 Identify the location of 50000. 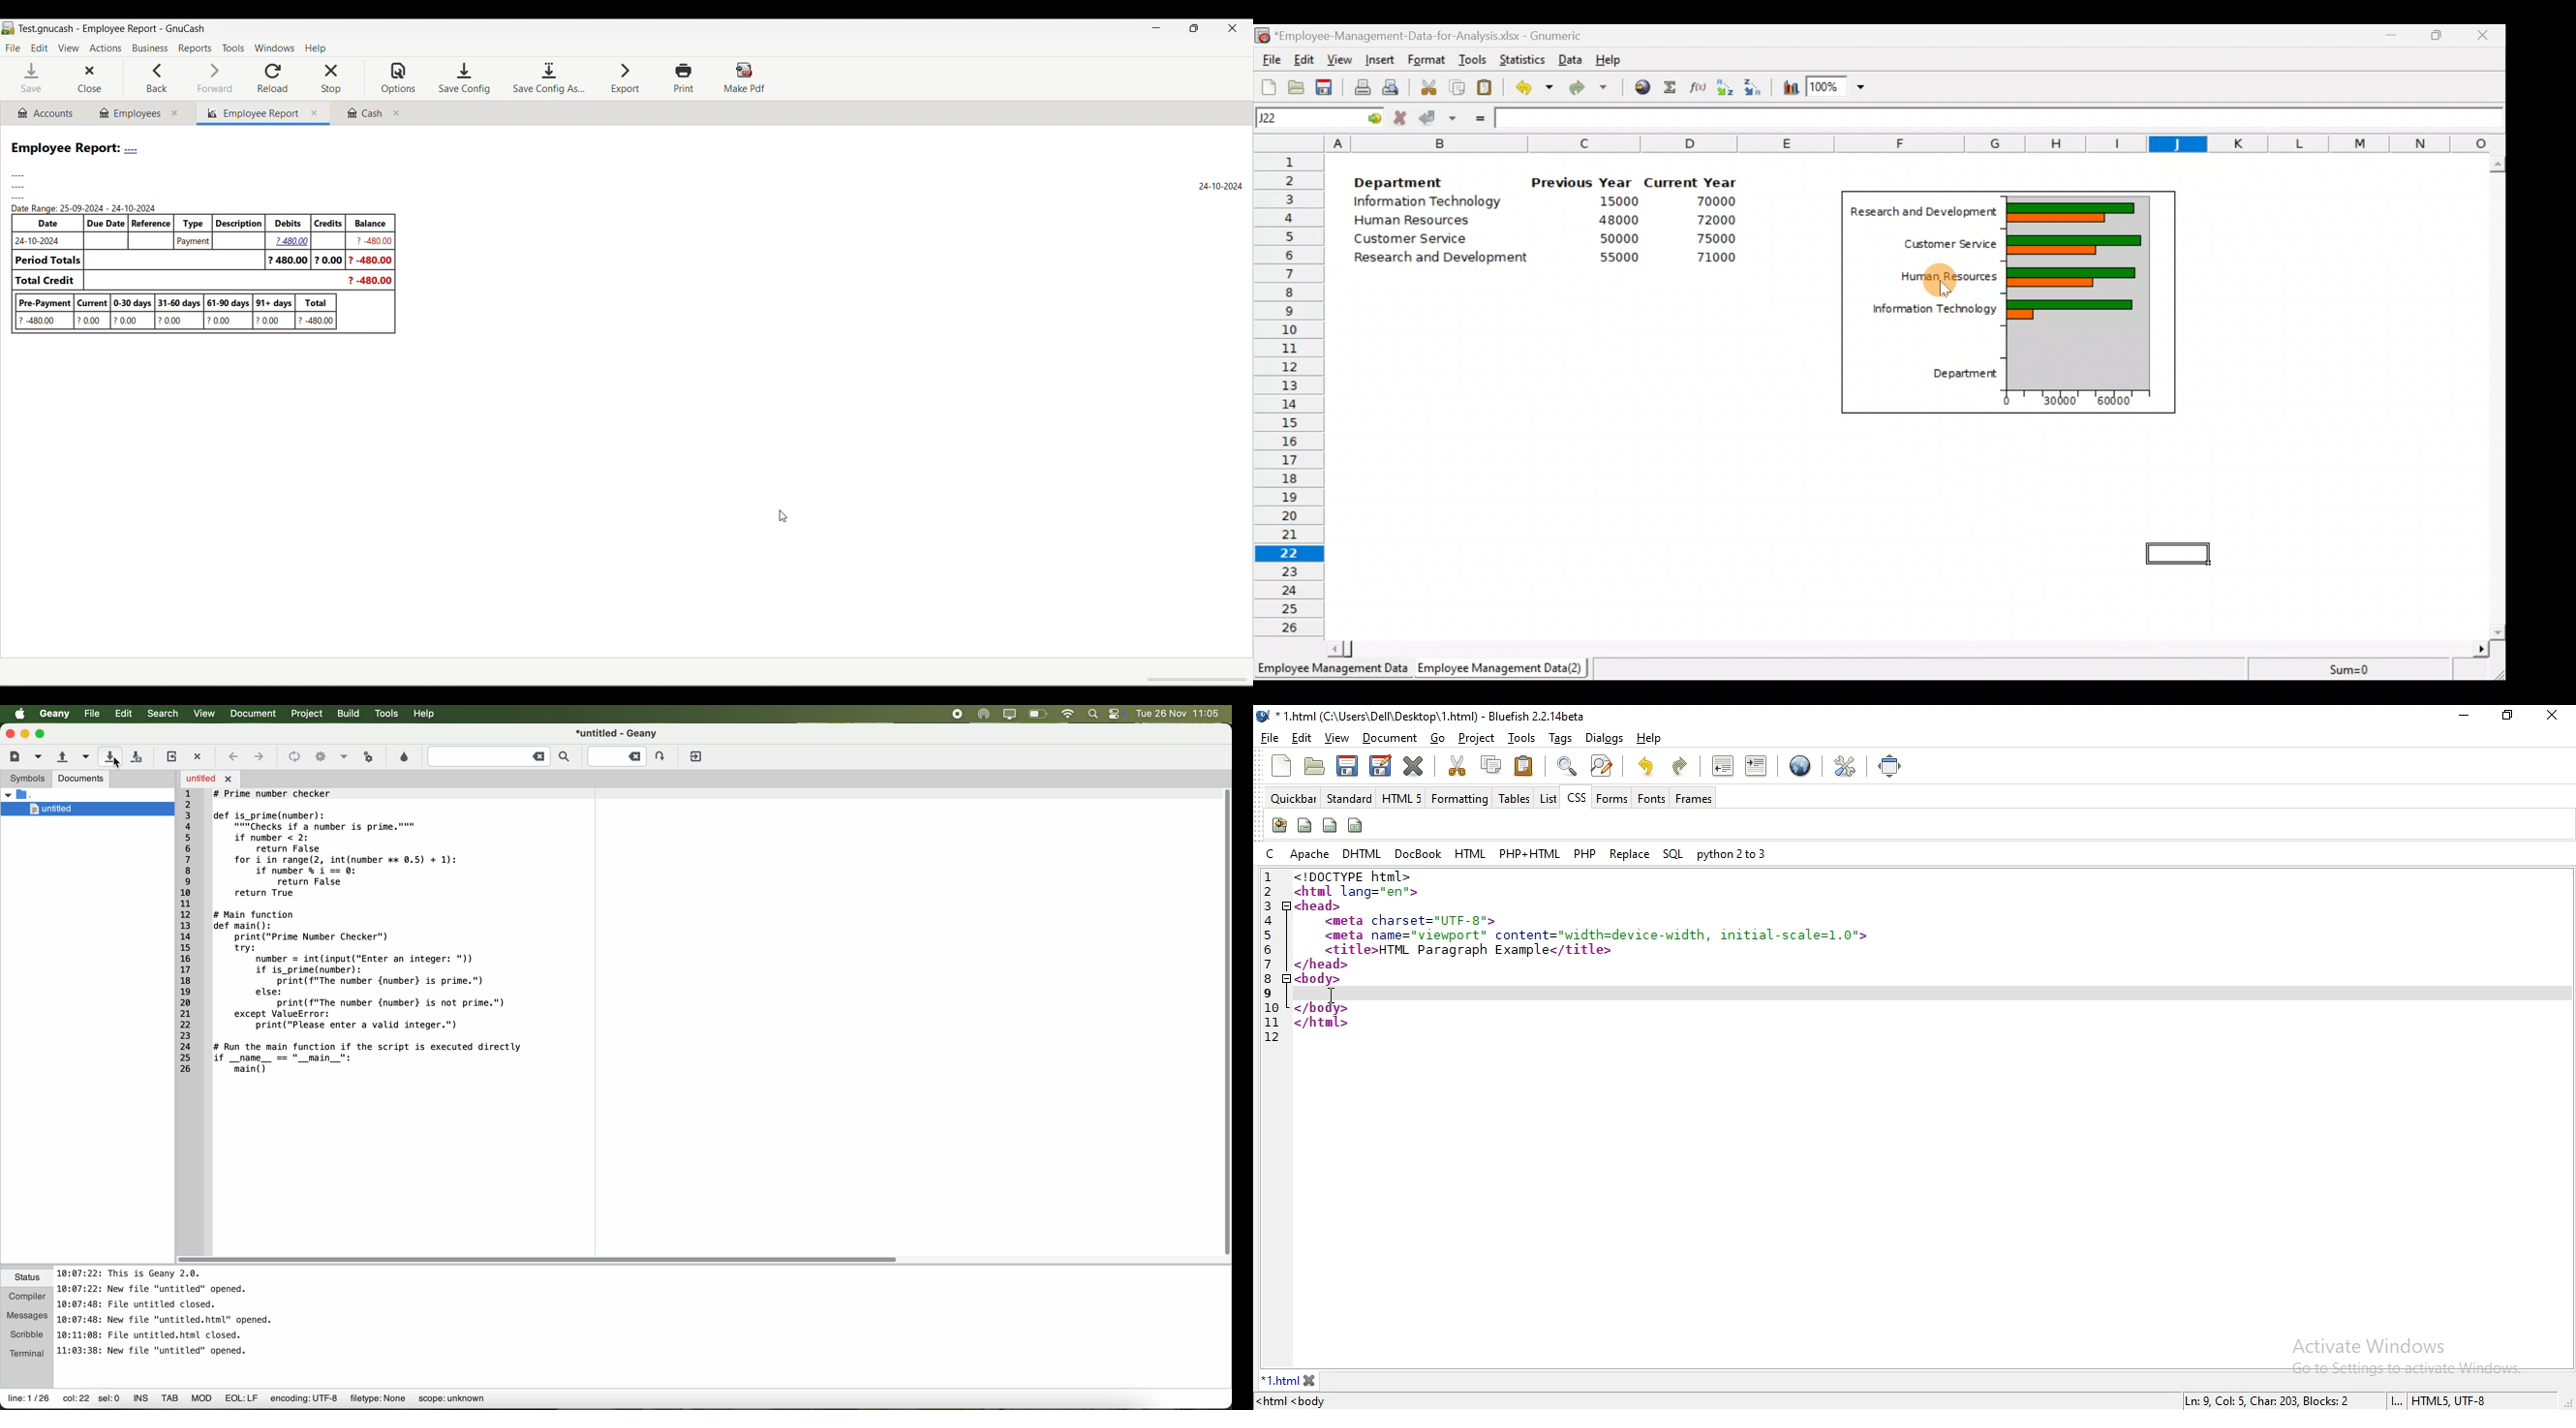
(1617, 238).